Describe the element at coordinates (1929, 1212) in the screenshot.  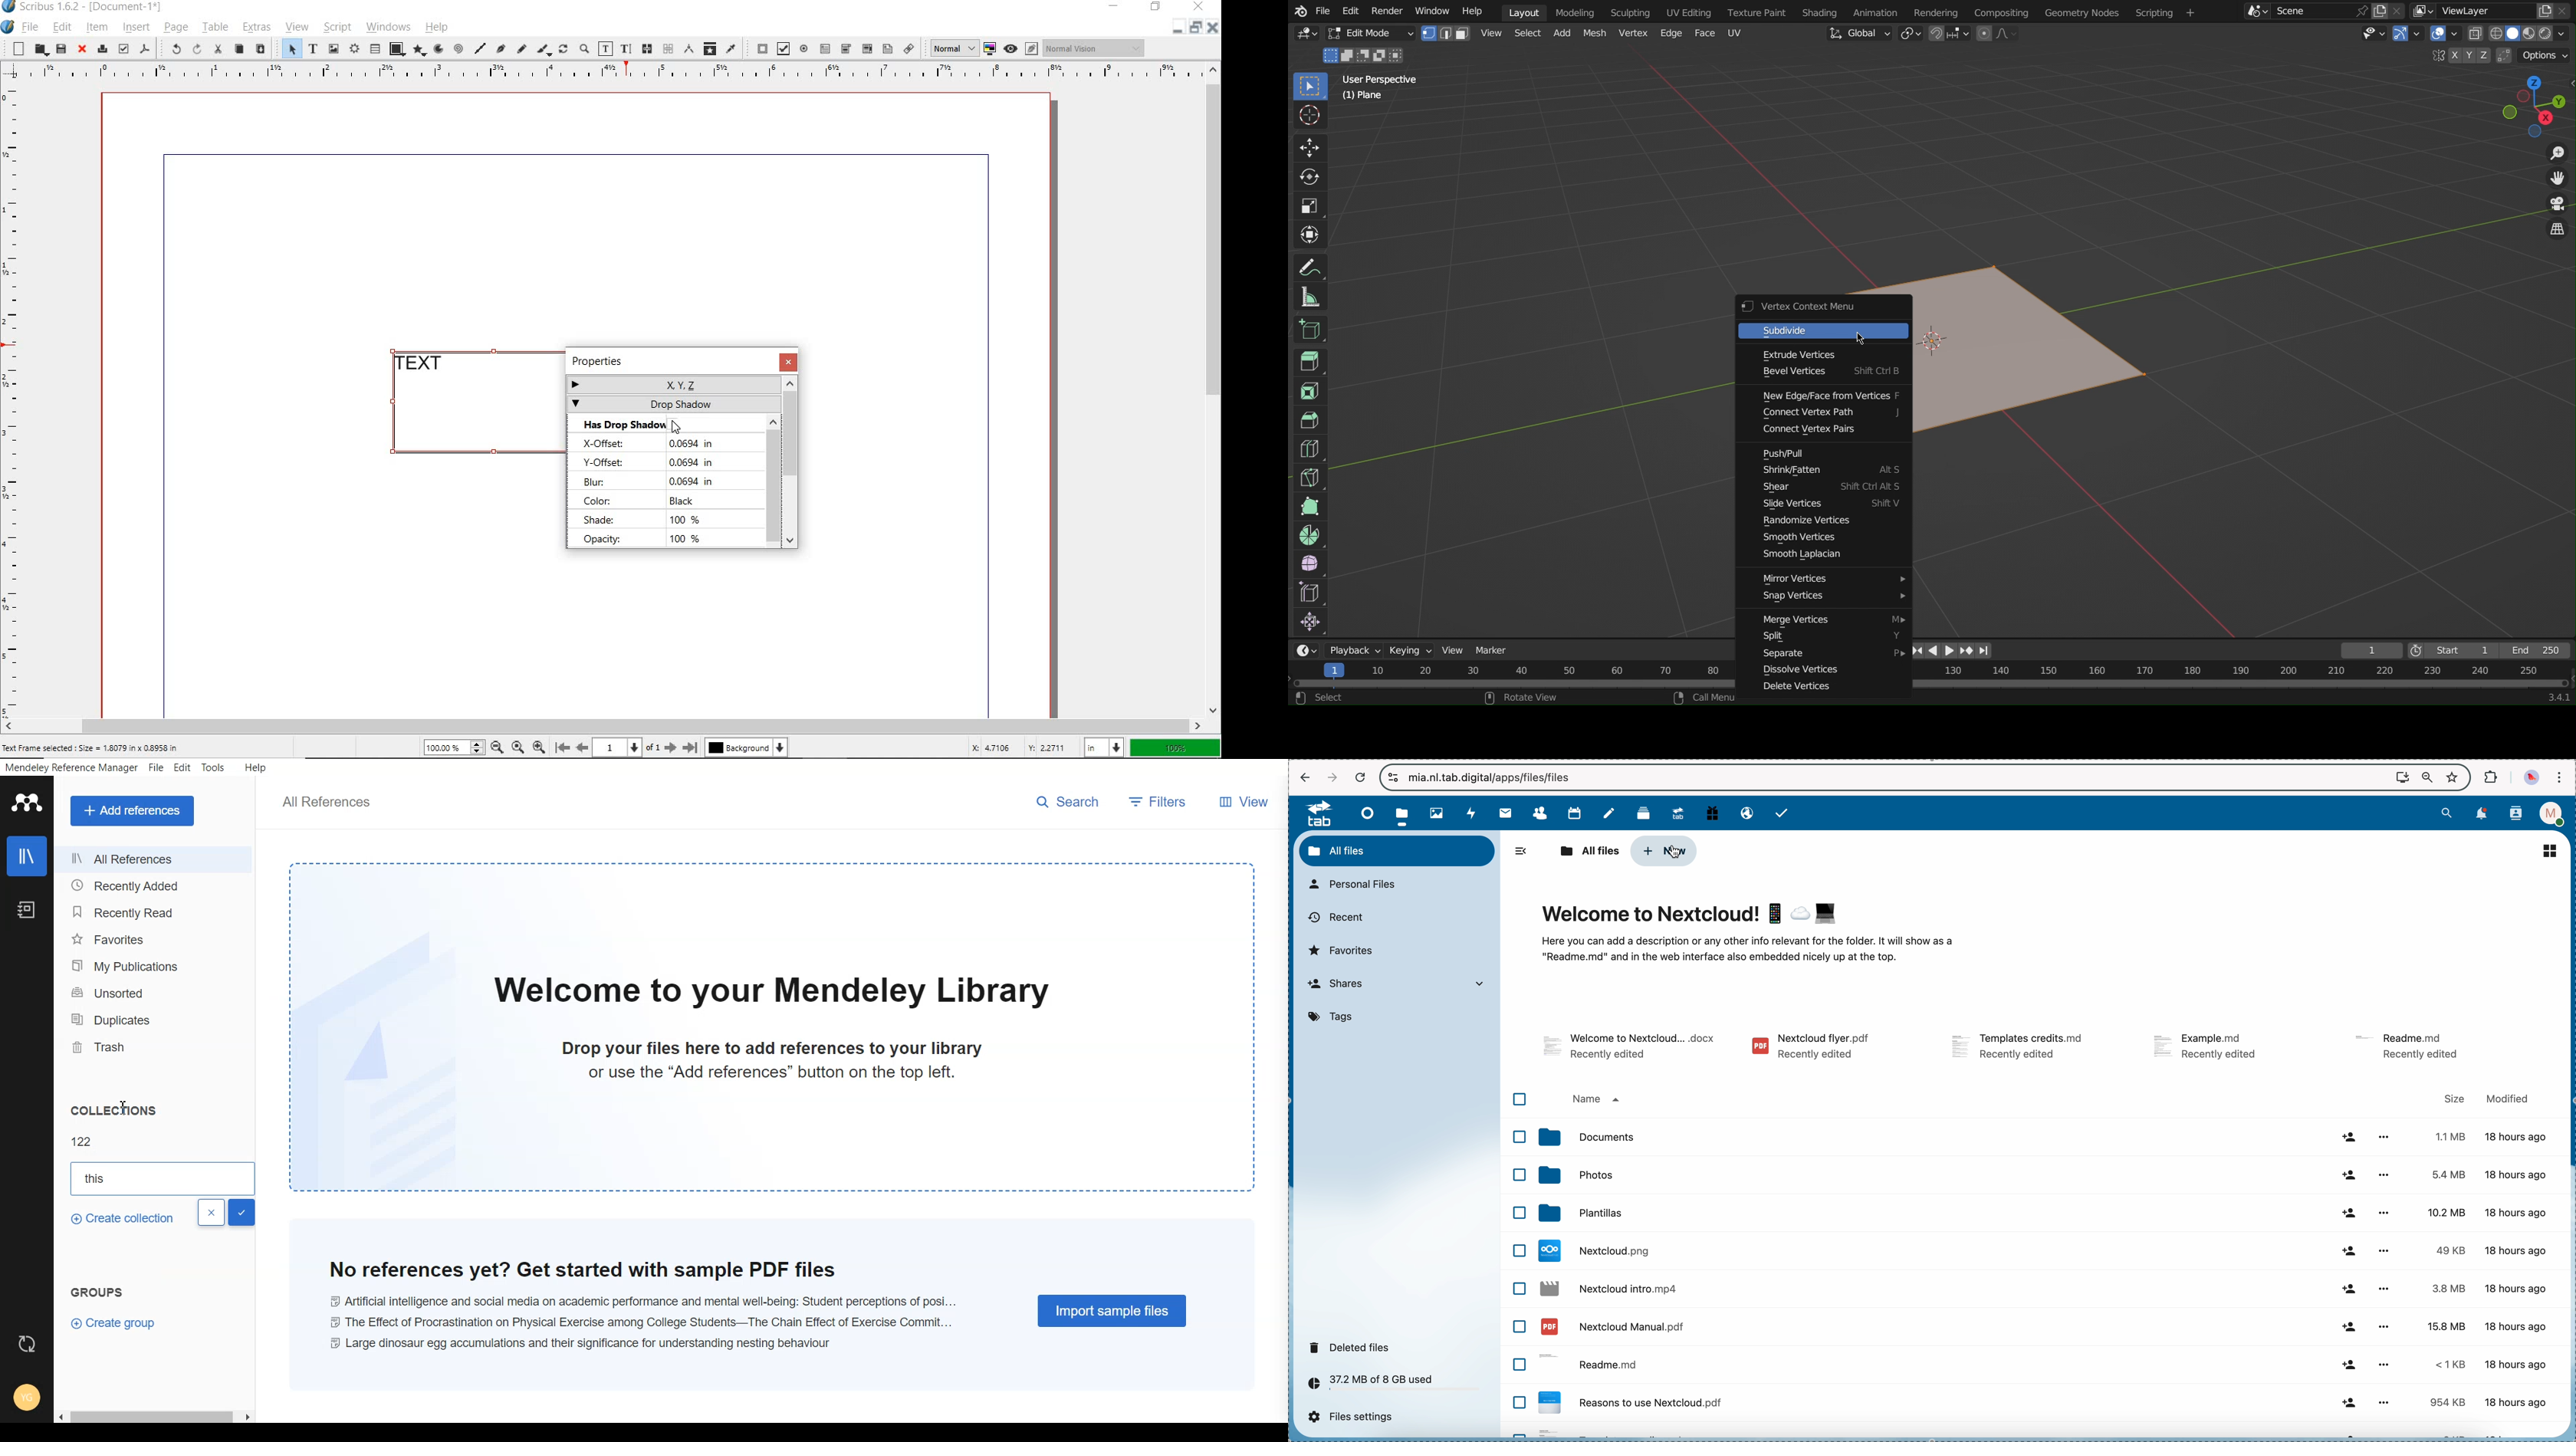
I see `templates` at that location.